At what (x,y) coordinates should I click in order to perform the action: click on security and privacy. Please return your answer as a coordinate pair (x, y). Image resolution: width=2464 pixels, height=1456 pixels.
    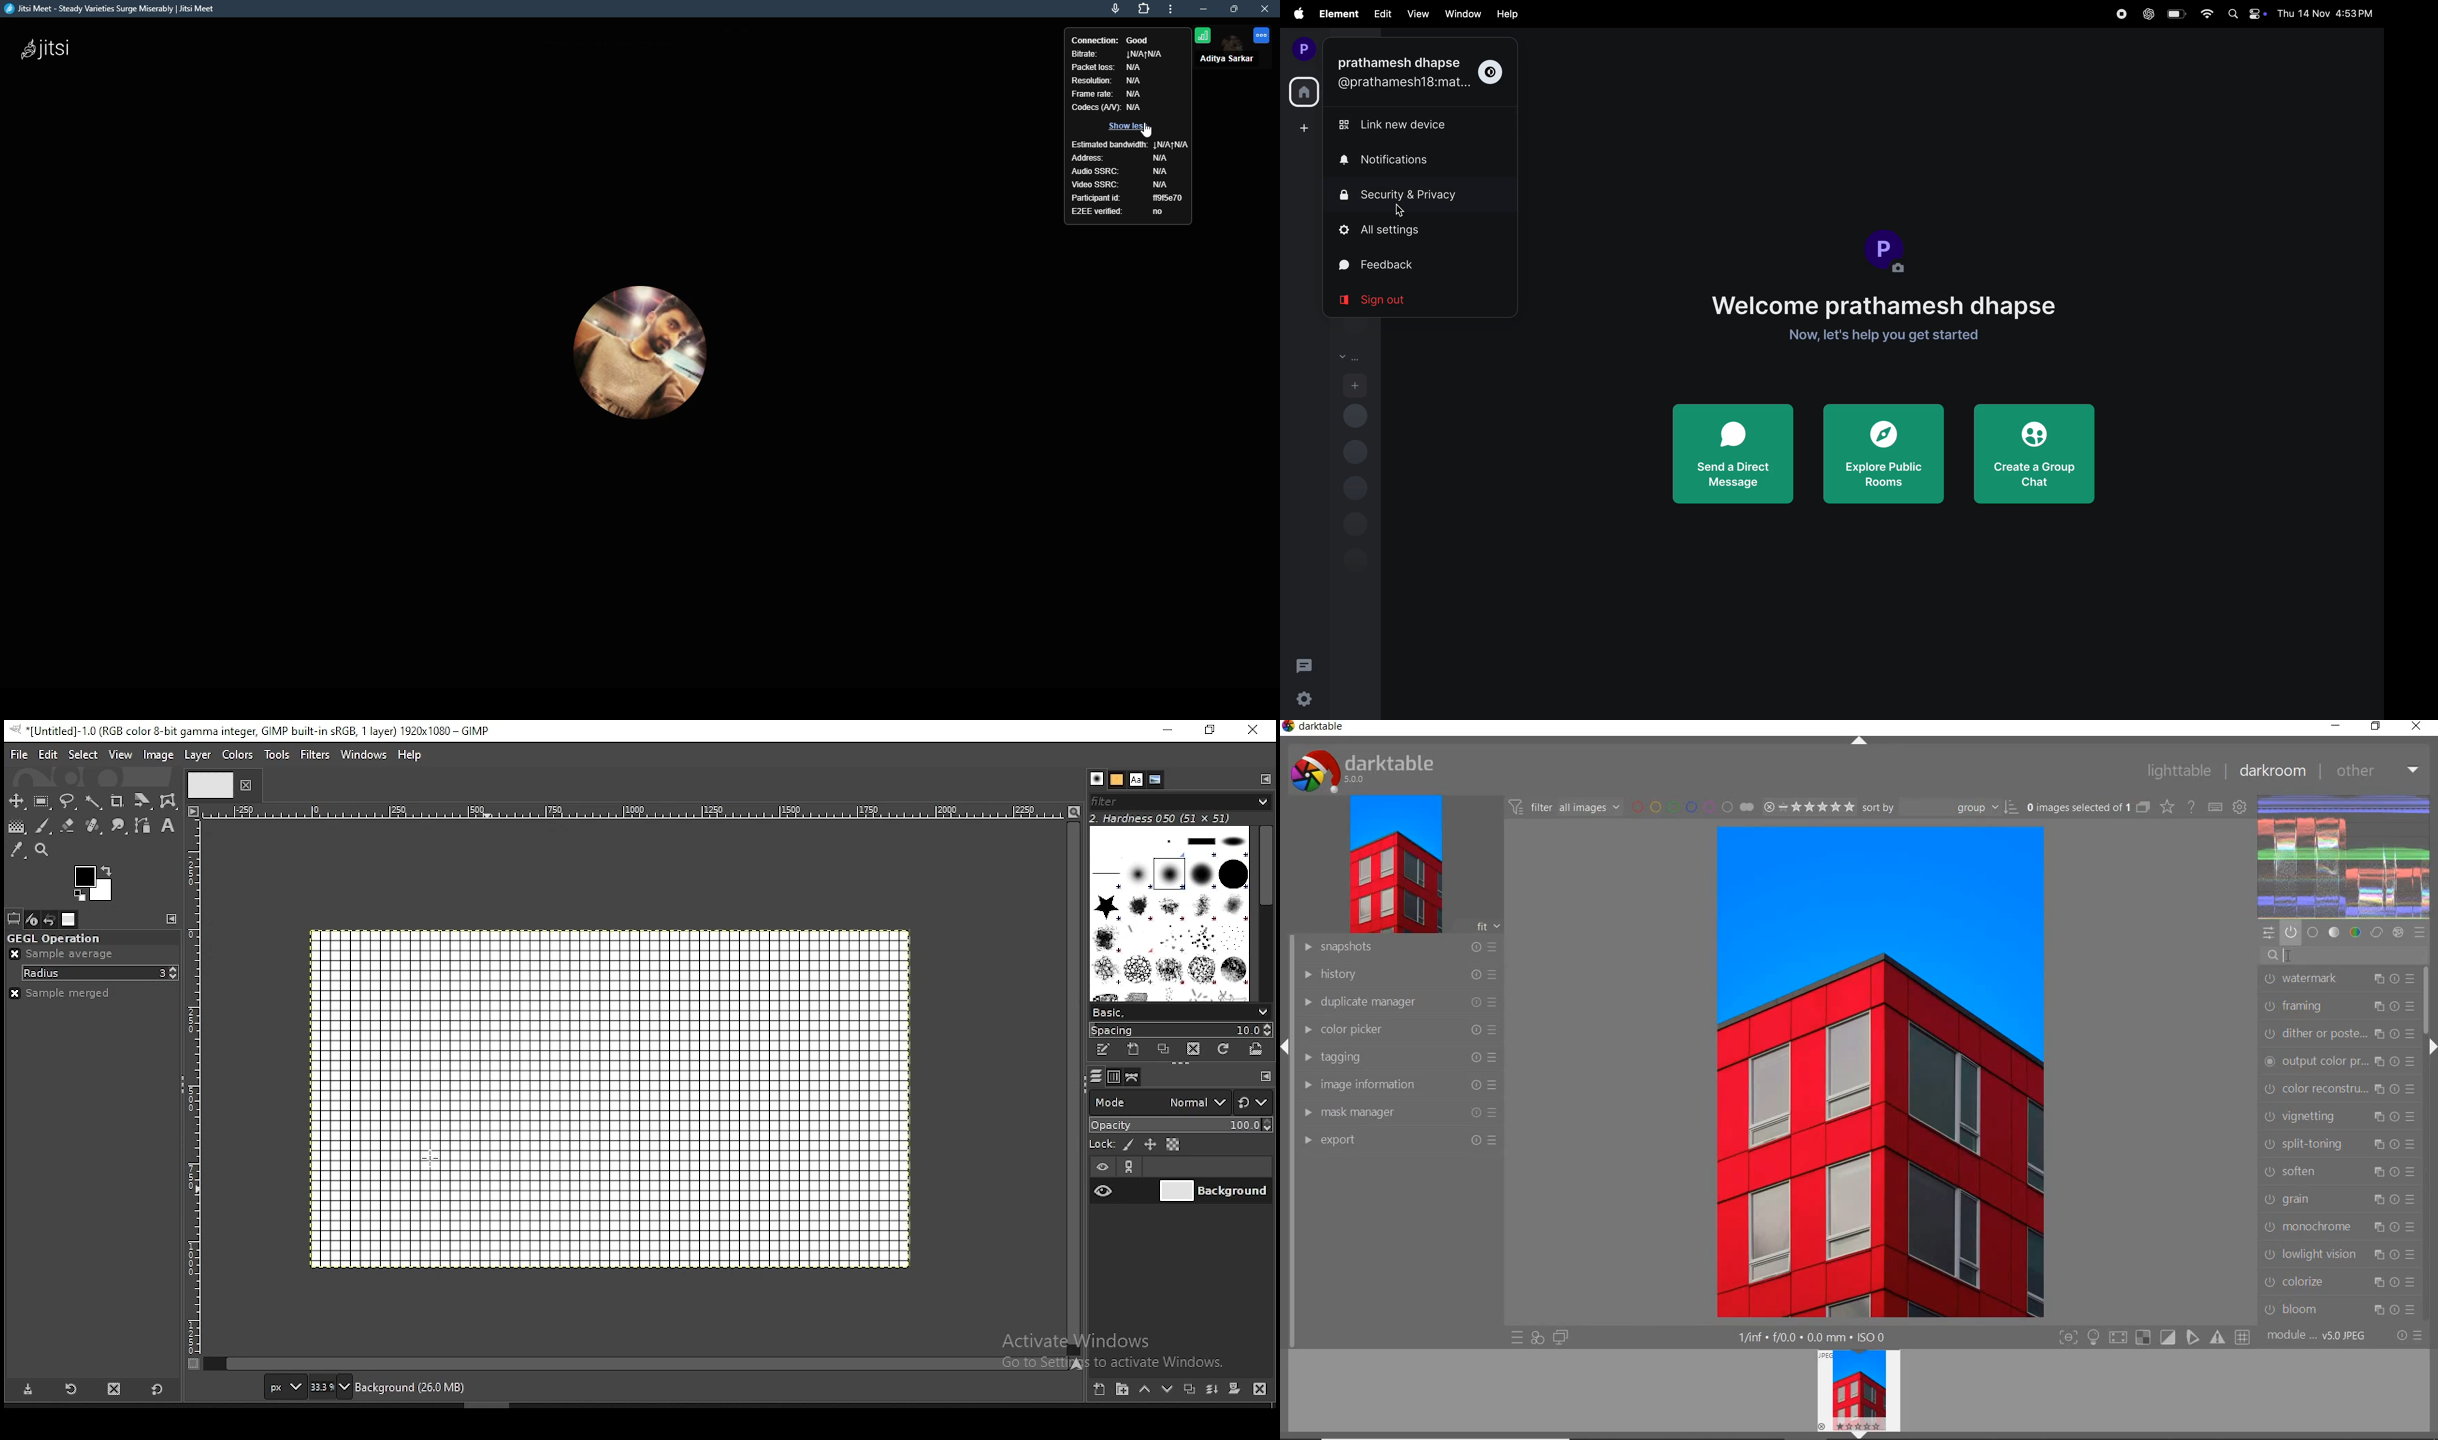
    Looking at the image, I should click on (1416, 195).